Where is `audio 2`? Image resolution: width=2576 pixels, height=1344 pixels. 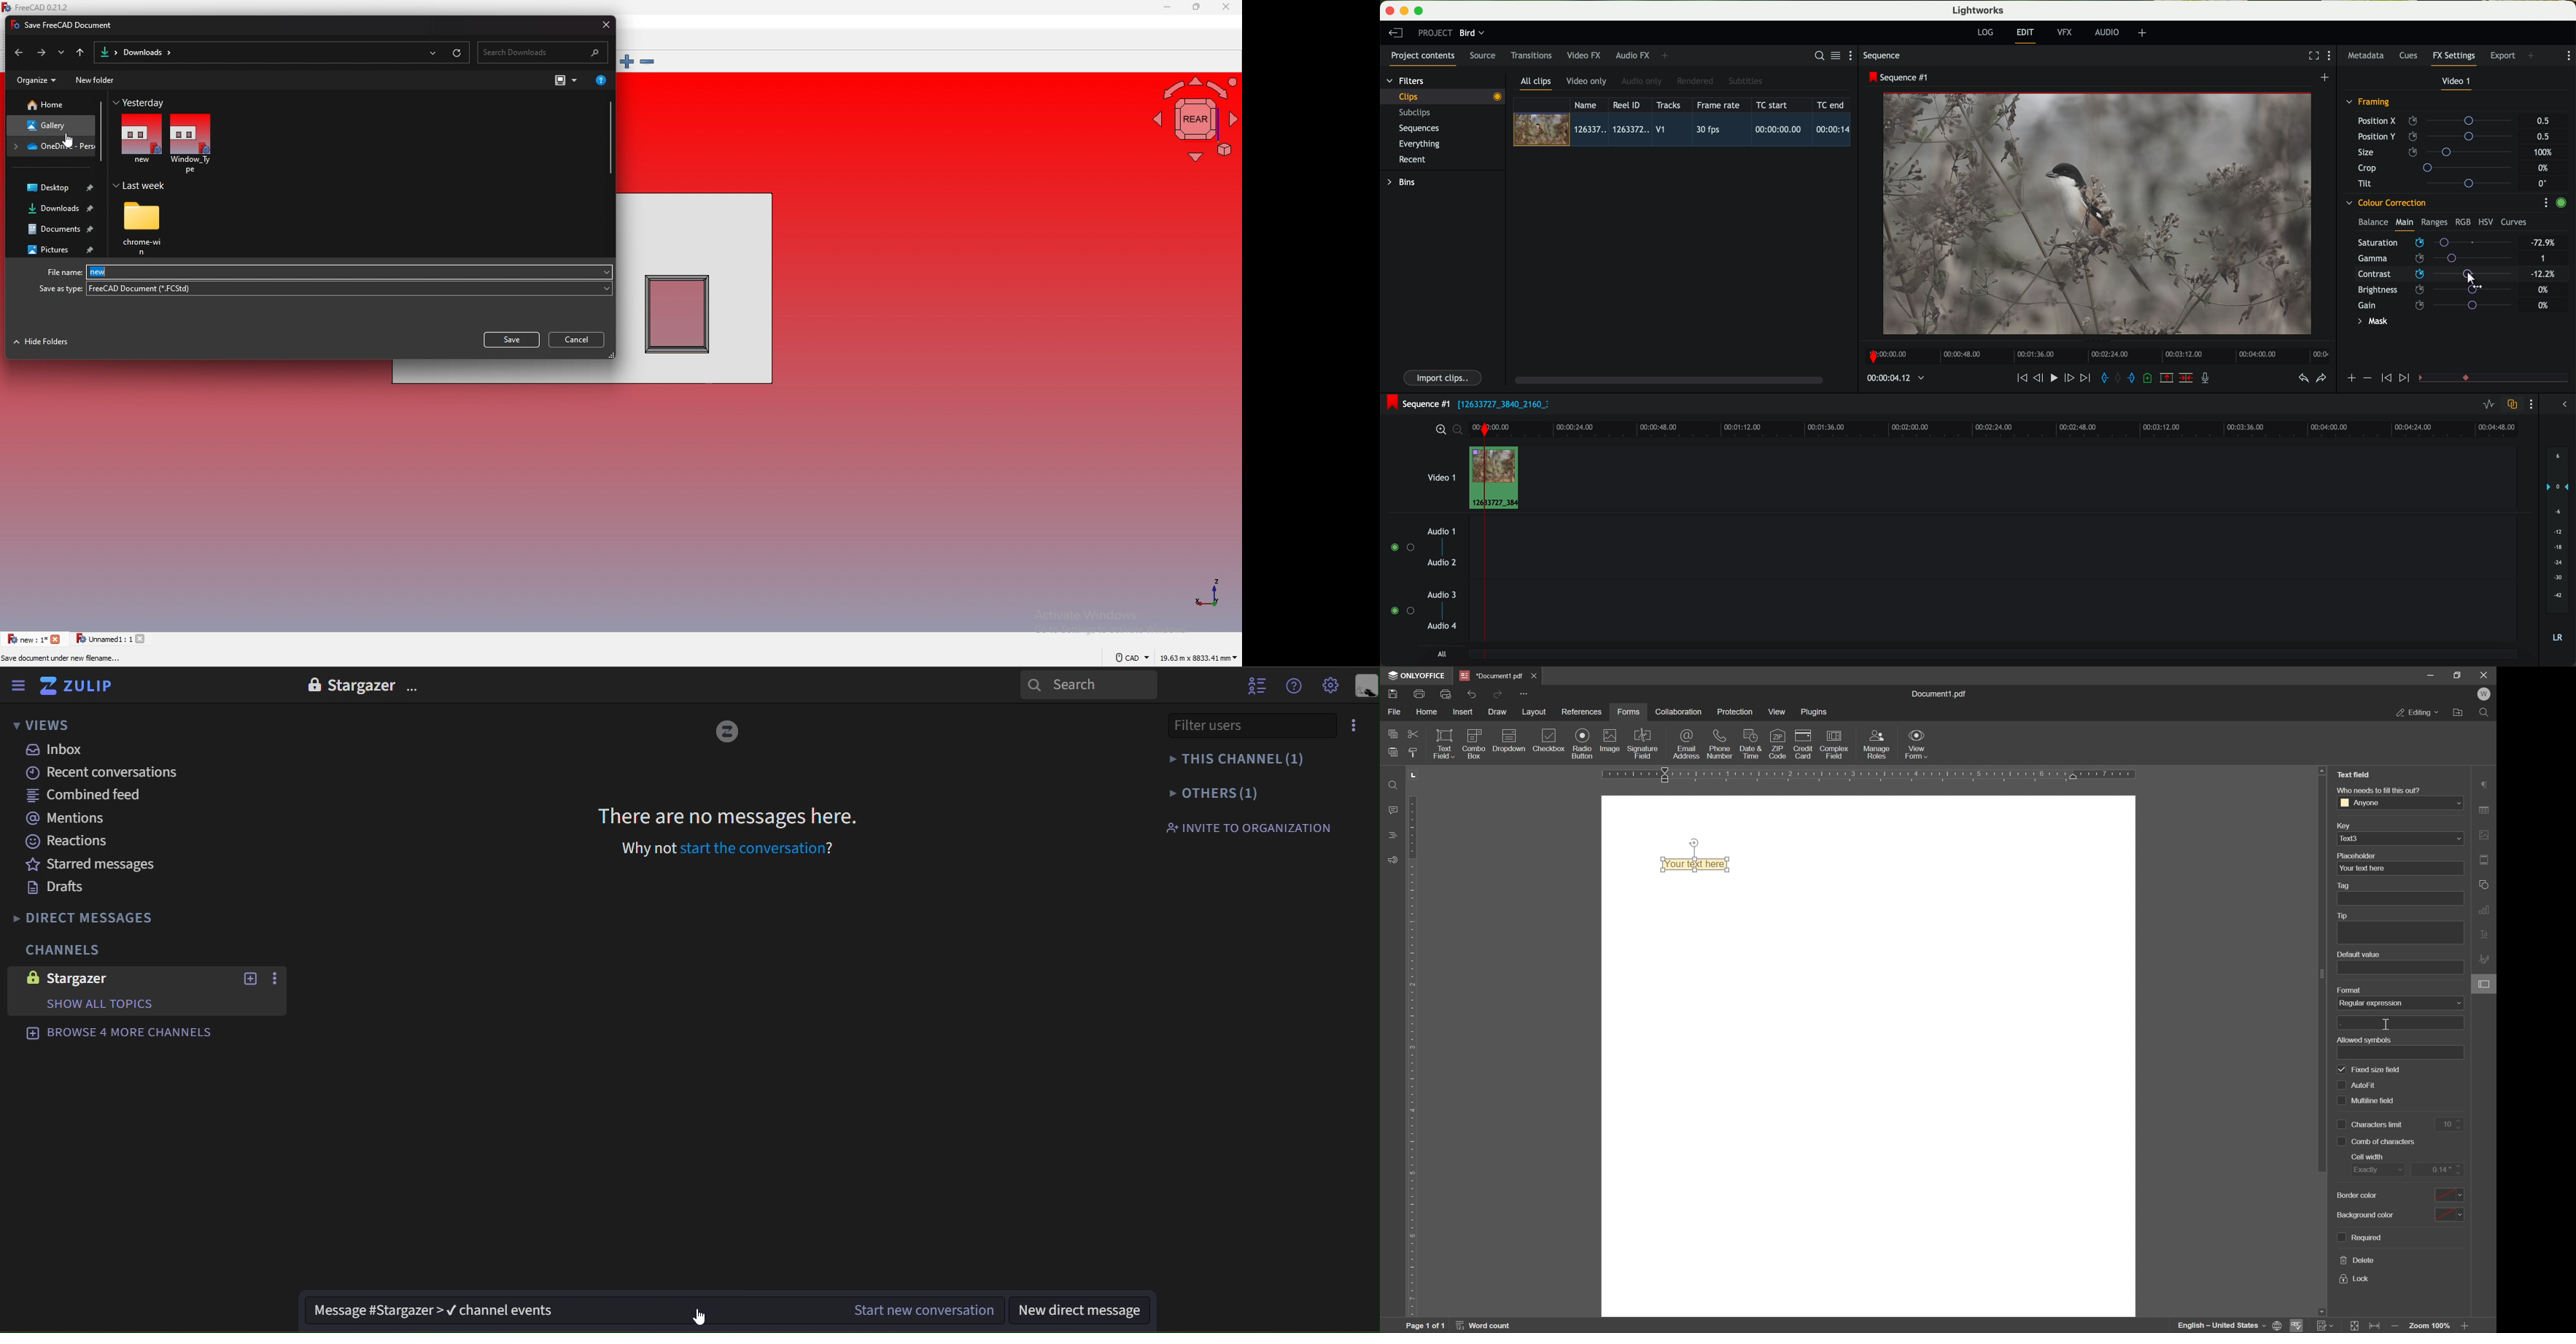
audio 2 is located at coordinates (1443, 563).